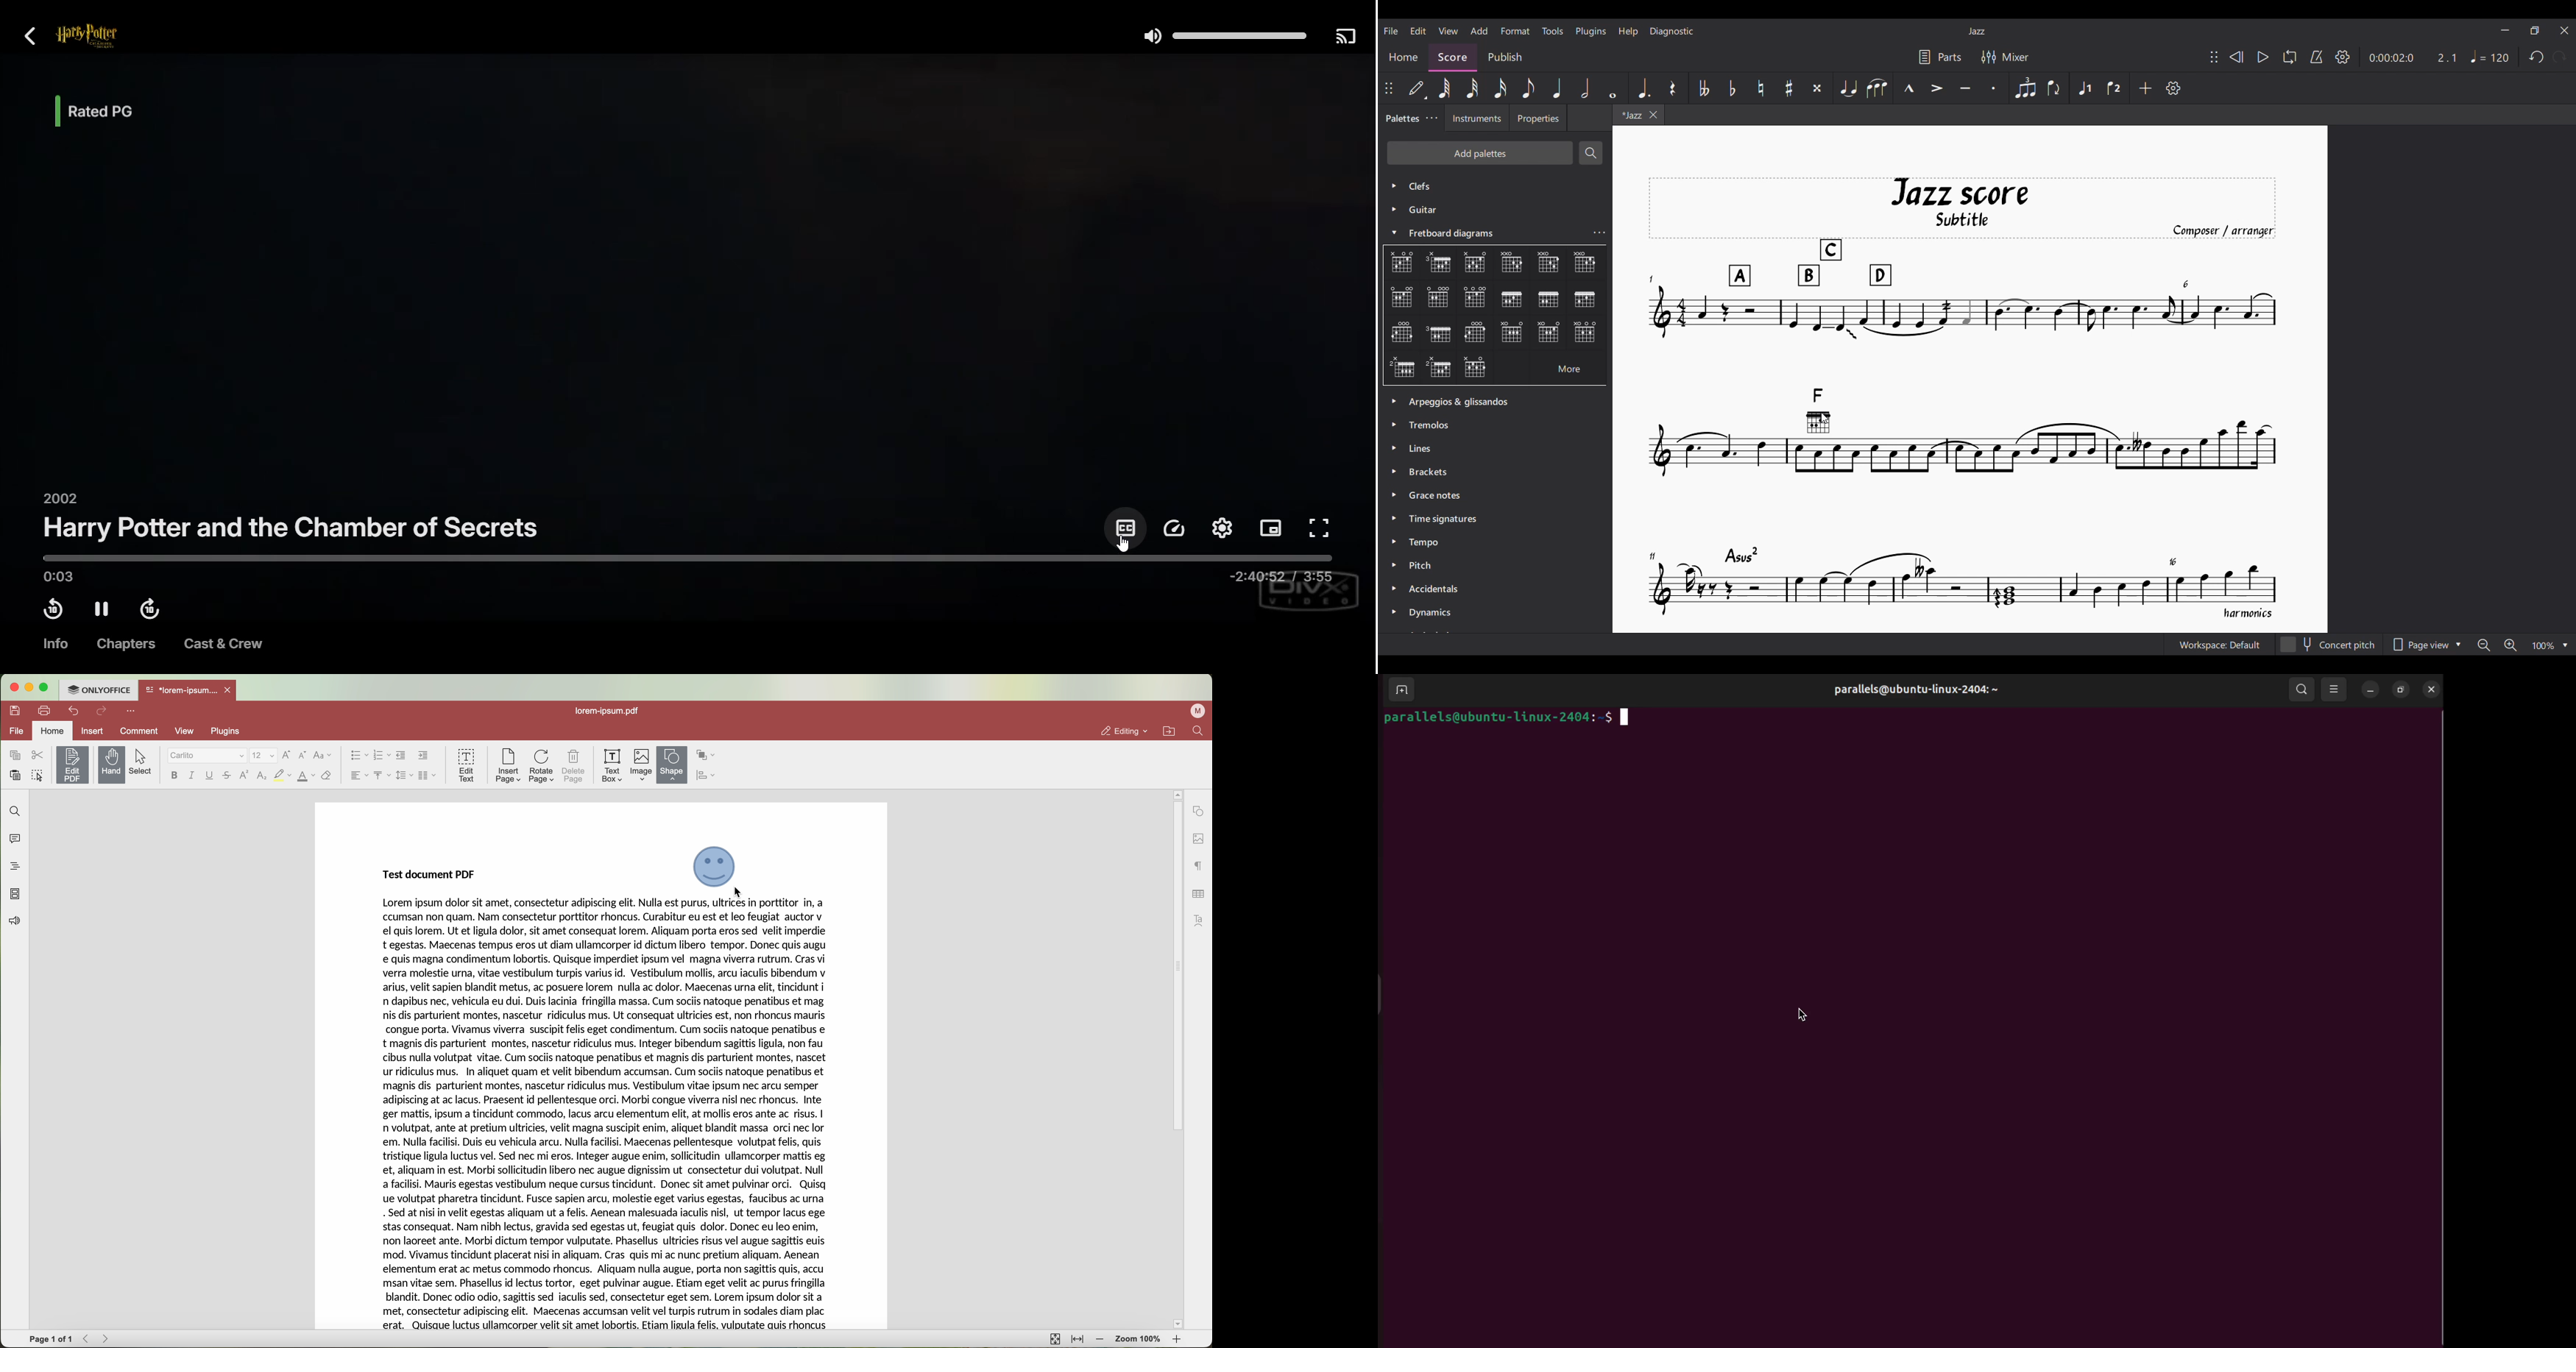  I want to click on line spacing, so click(403, 775).